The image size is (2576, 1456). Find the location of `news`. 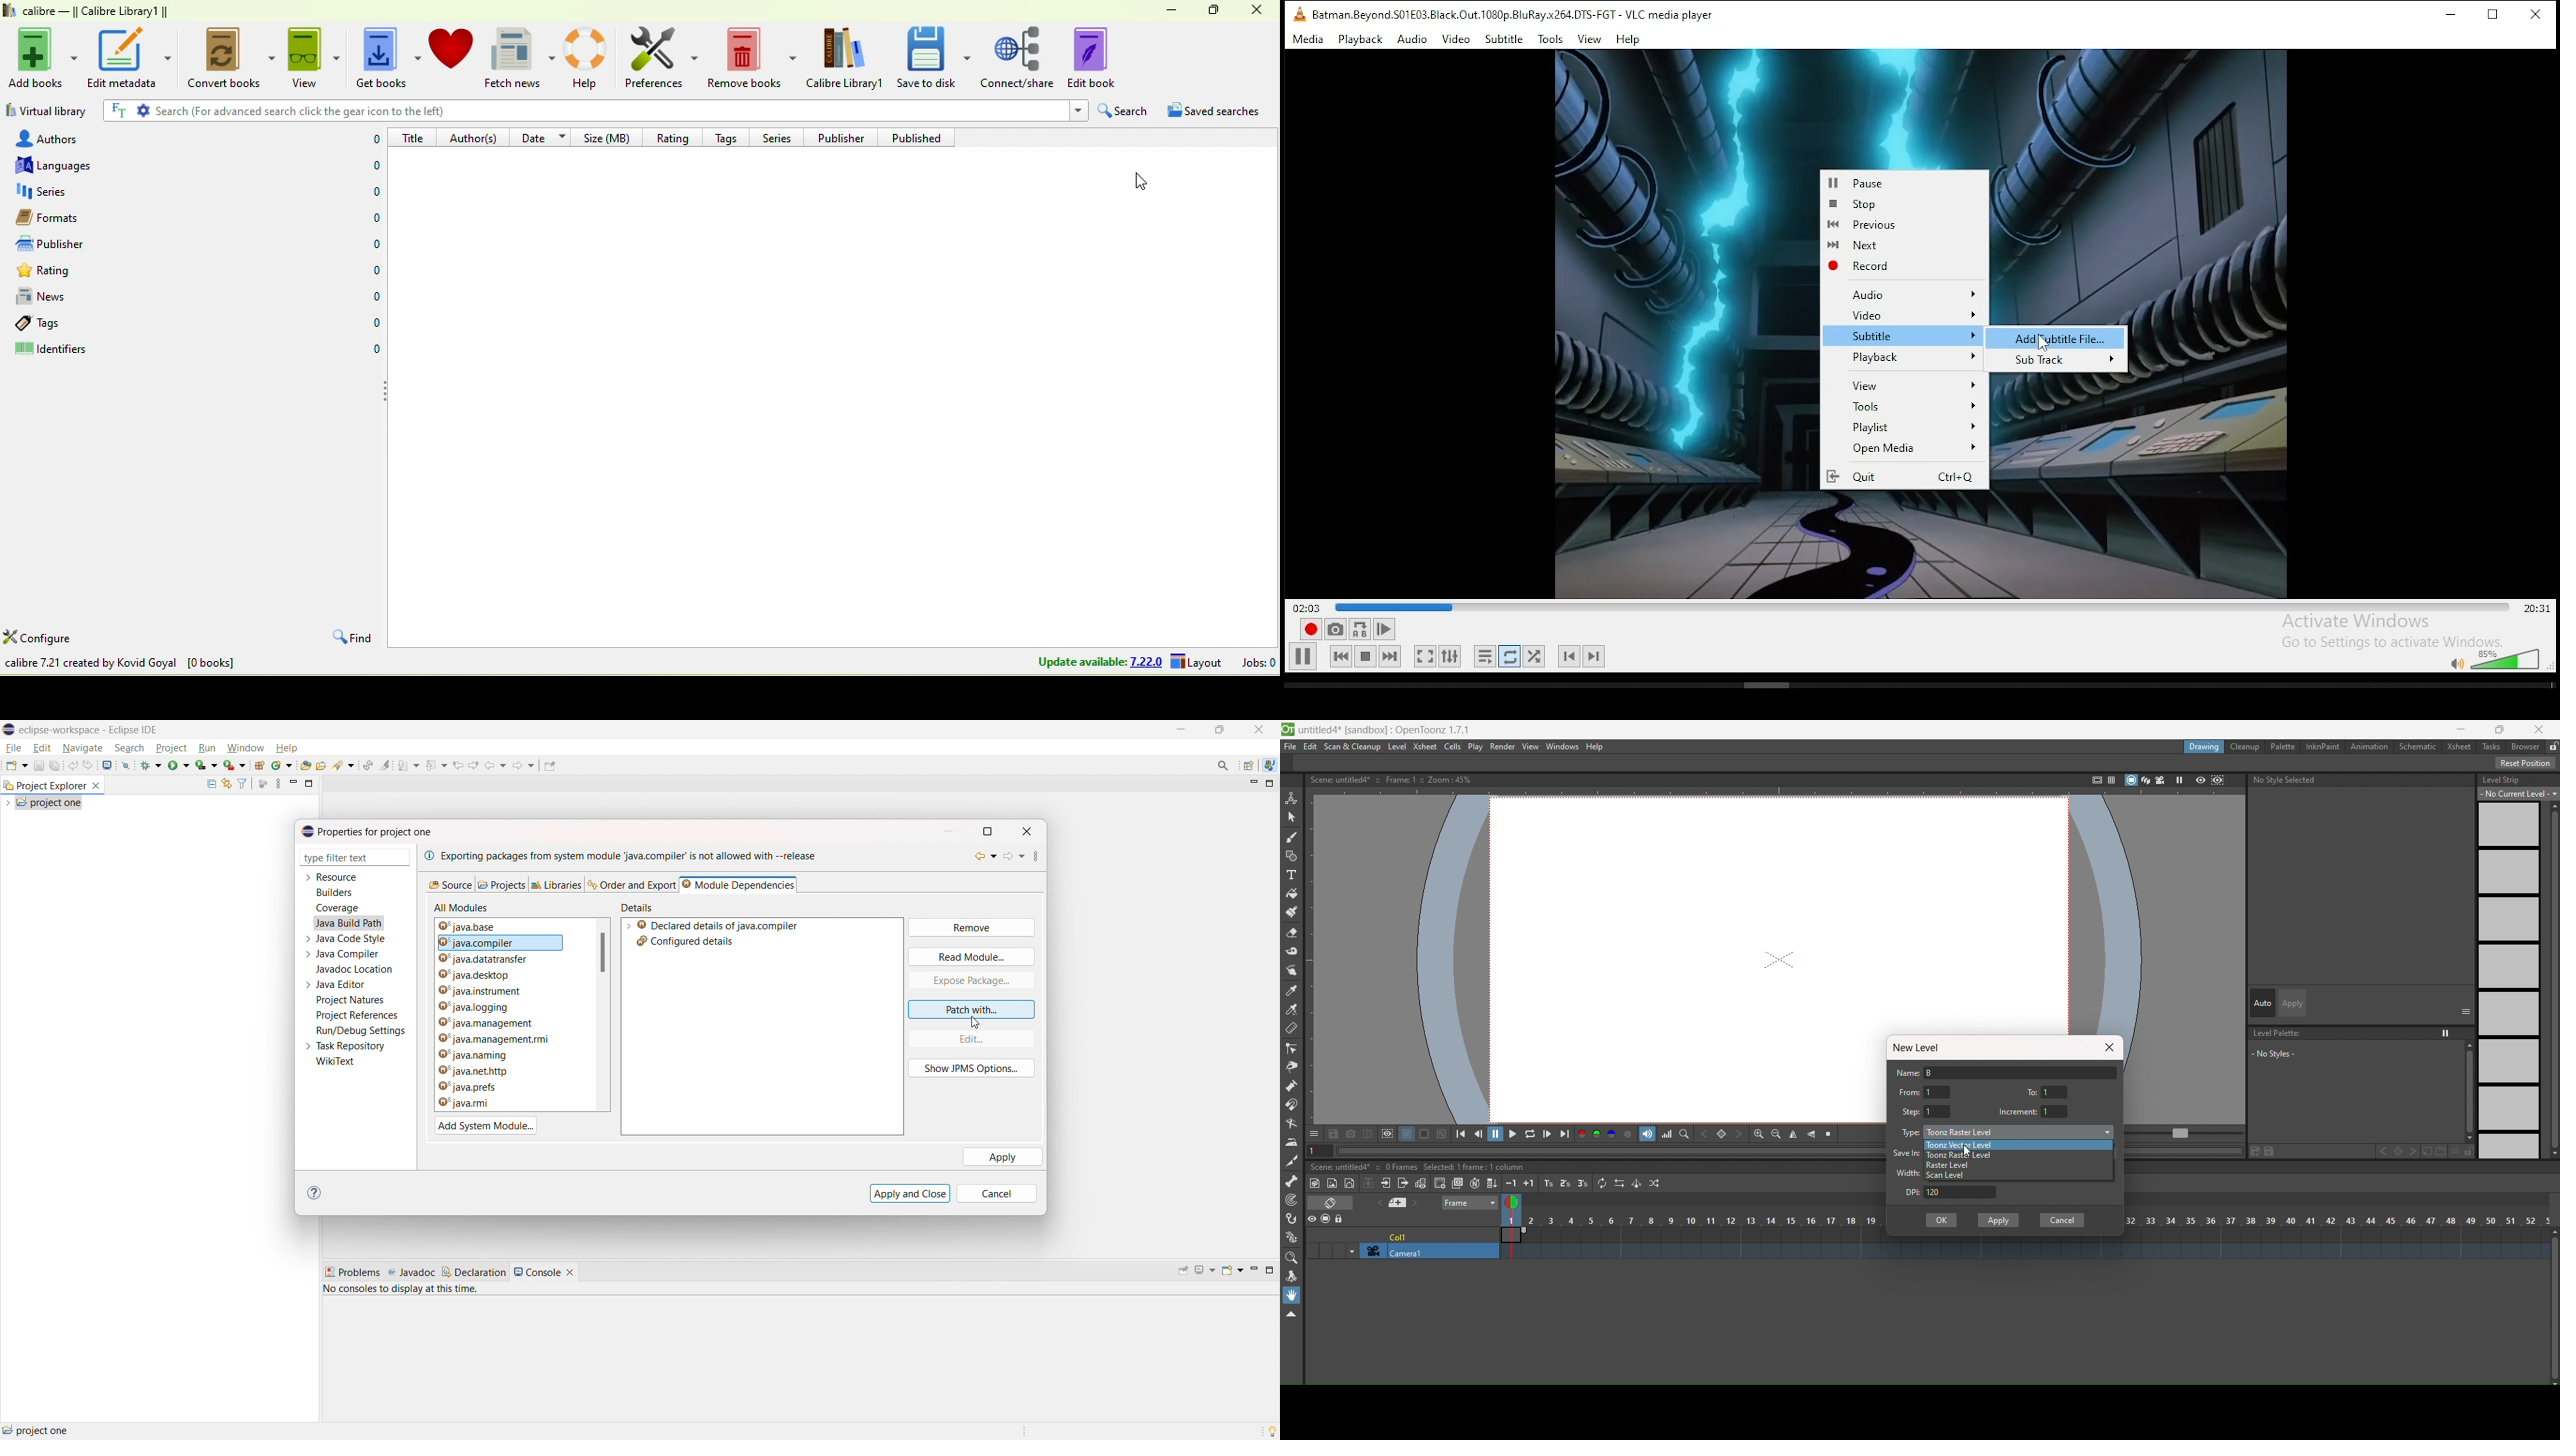

news is located at coordinates (79, 297).